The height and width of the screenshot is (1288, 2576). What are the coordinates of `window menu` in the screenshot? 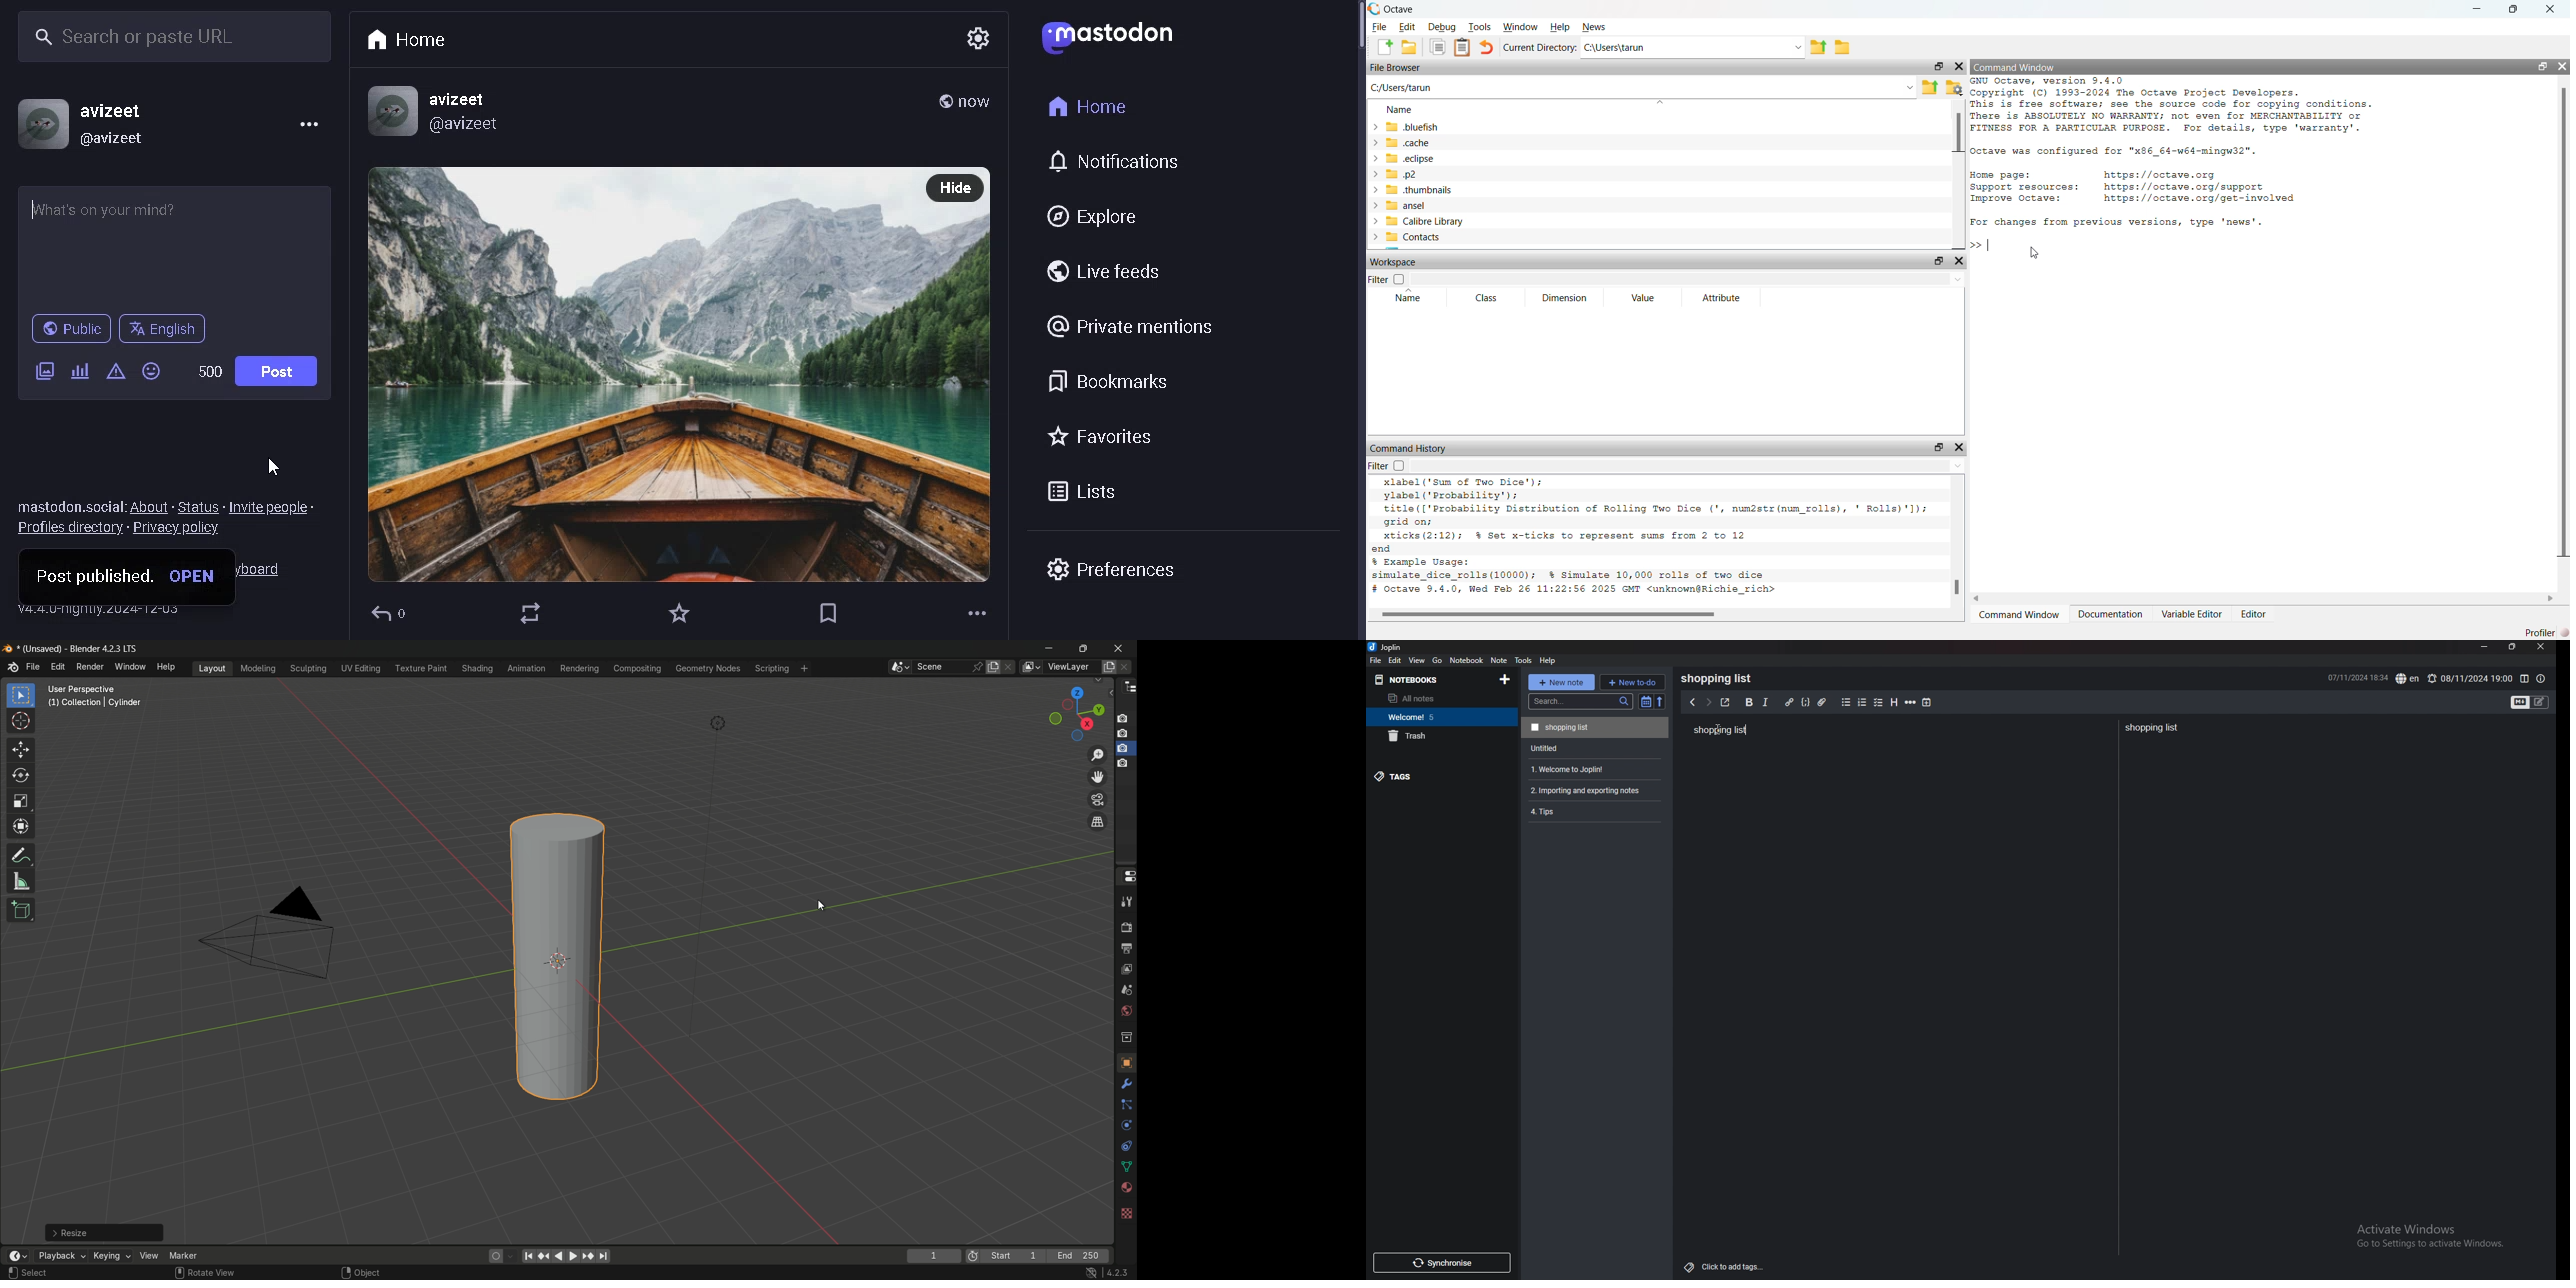 It's located at (131, 668).